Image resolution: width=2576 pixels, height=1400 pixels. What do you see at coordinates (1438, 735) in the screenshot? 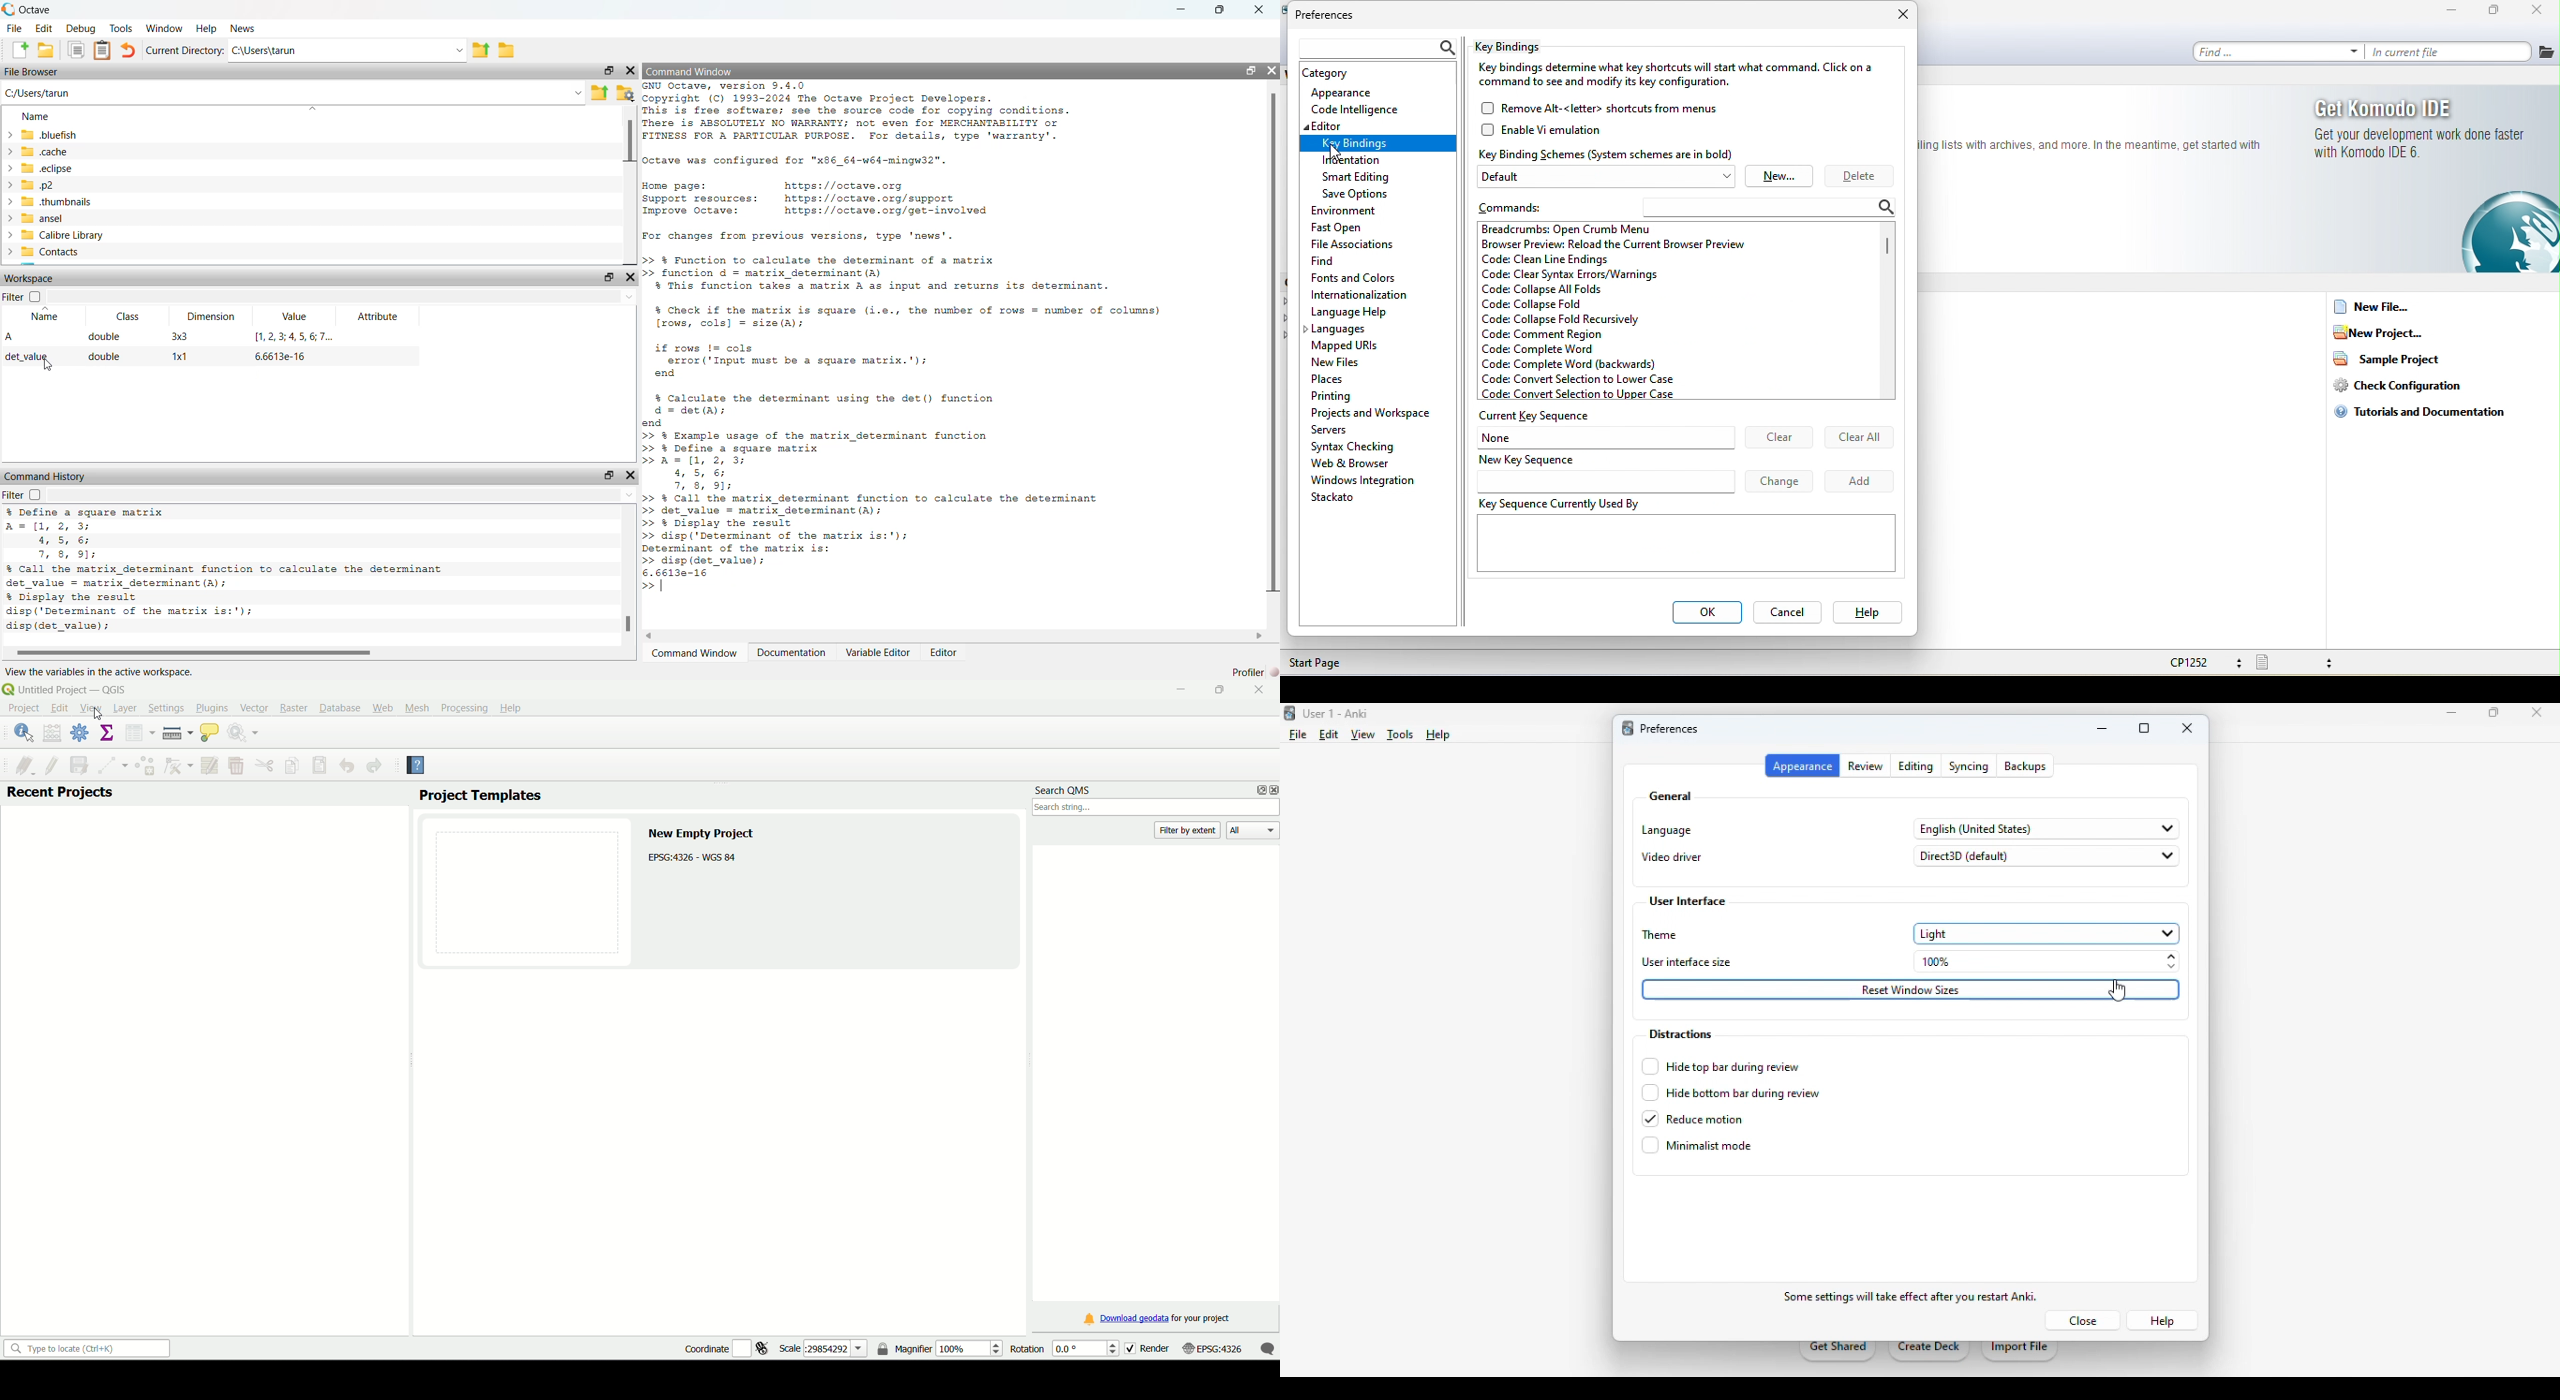
I see `help` at bounding box center [1438, 735].